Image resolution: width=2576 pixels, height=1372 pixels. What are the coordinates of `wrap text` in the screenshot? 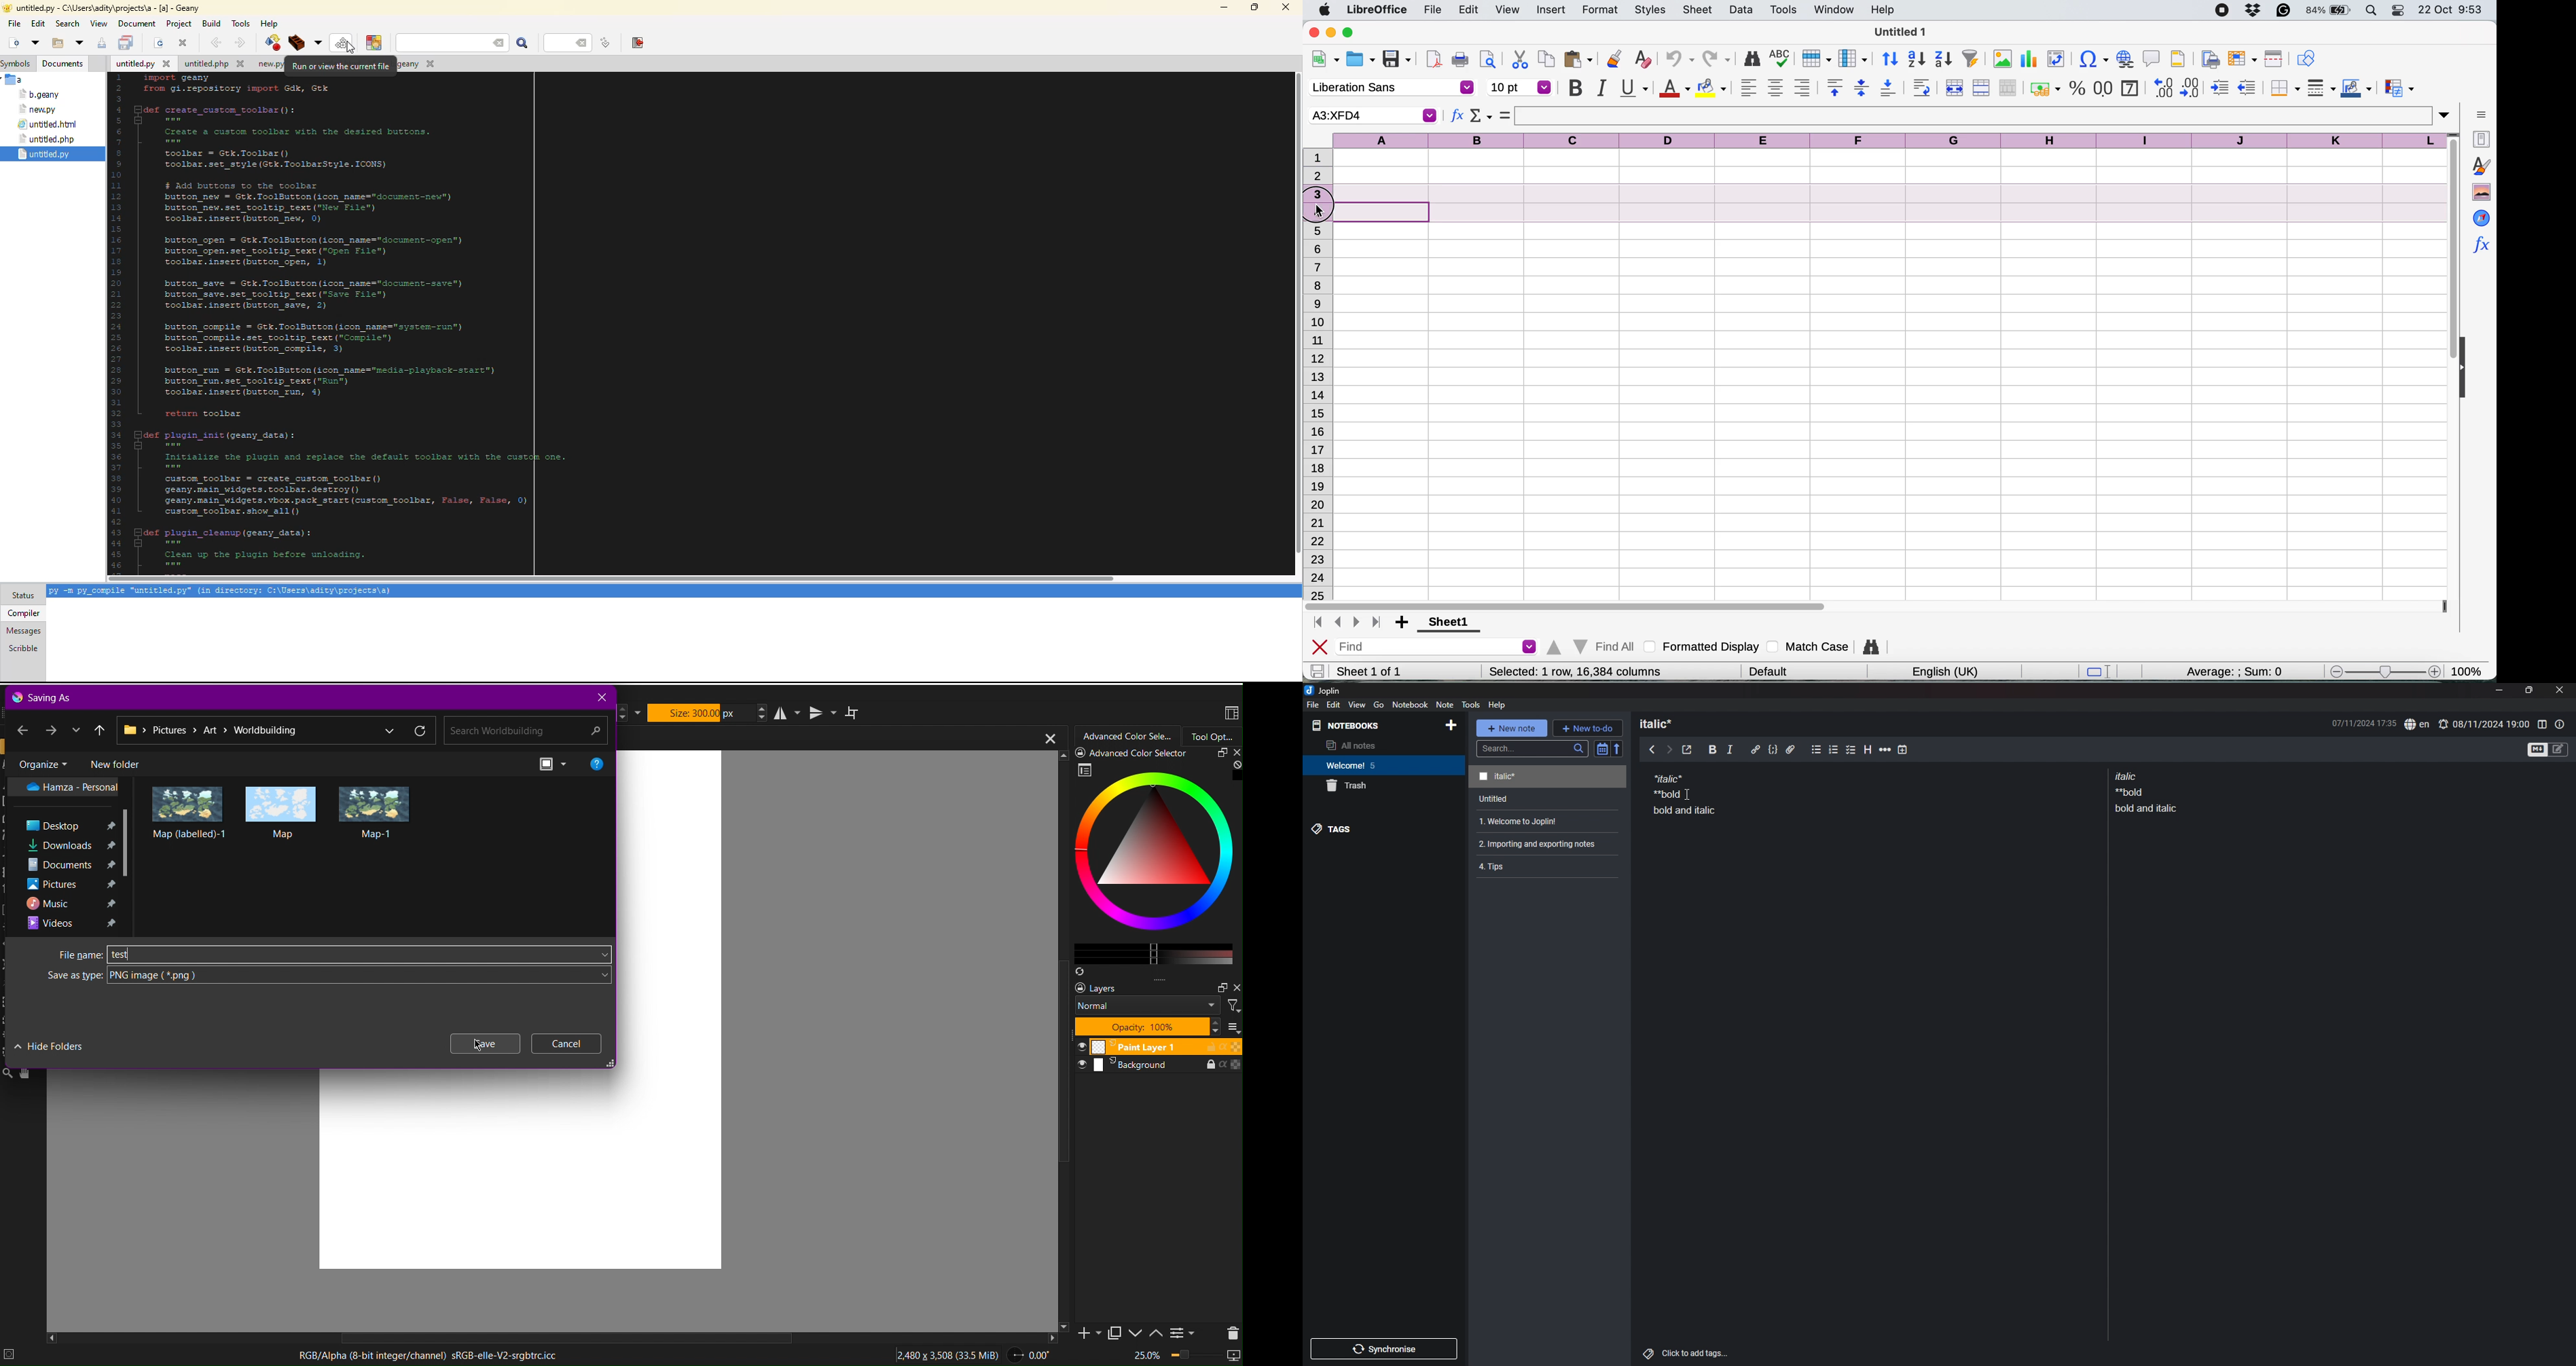 It's located at (1922, 87).